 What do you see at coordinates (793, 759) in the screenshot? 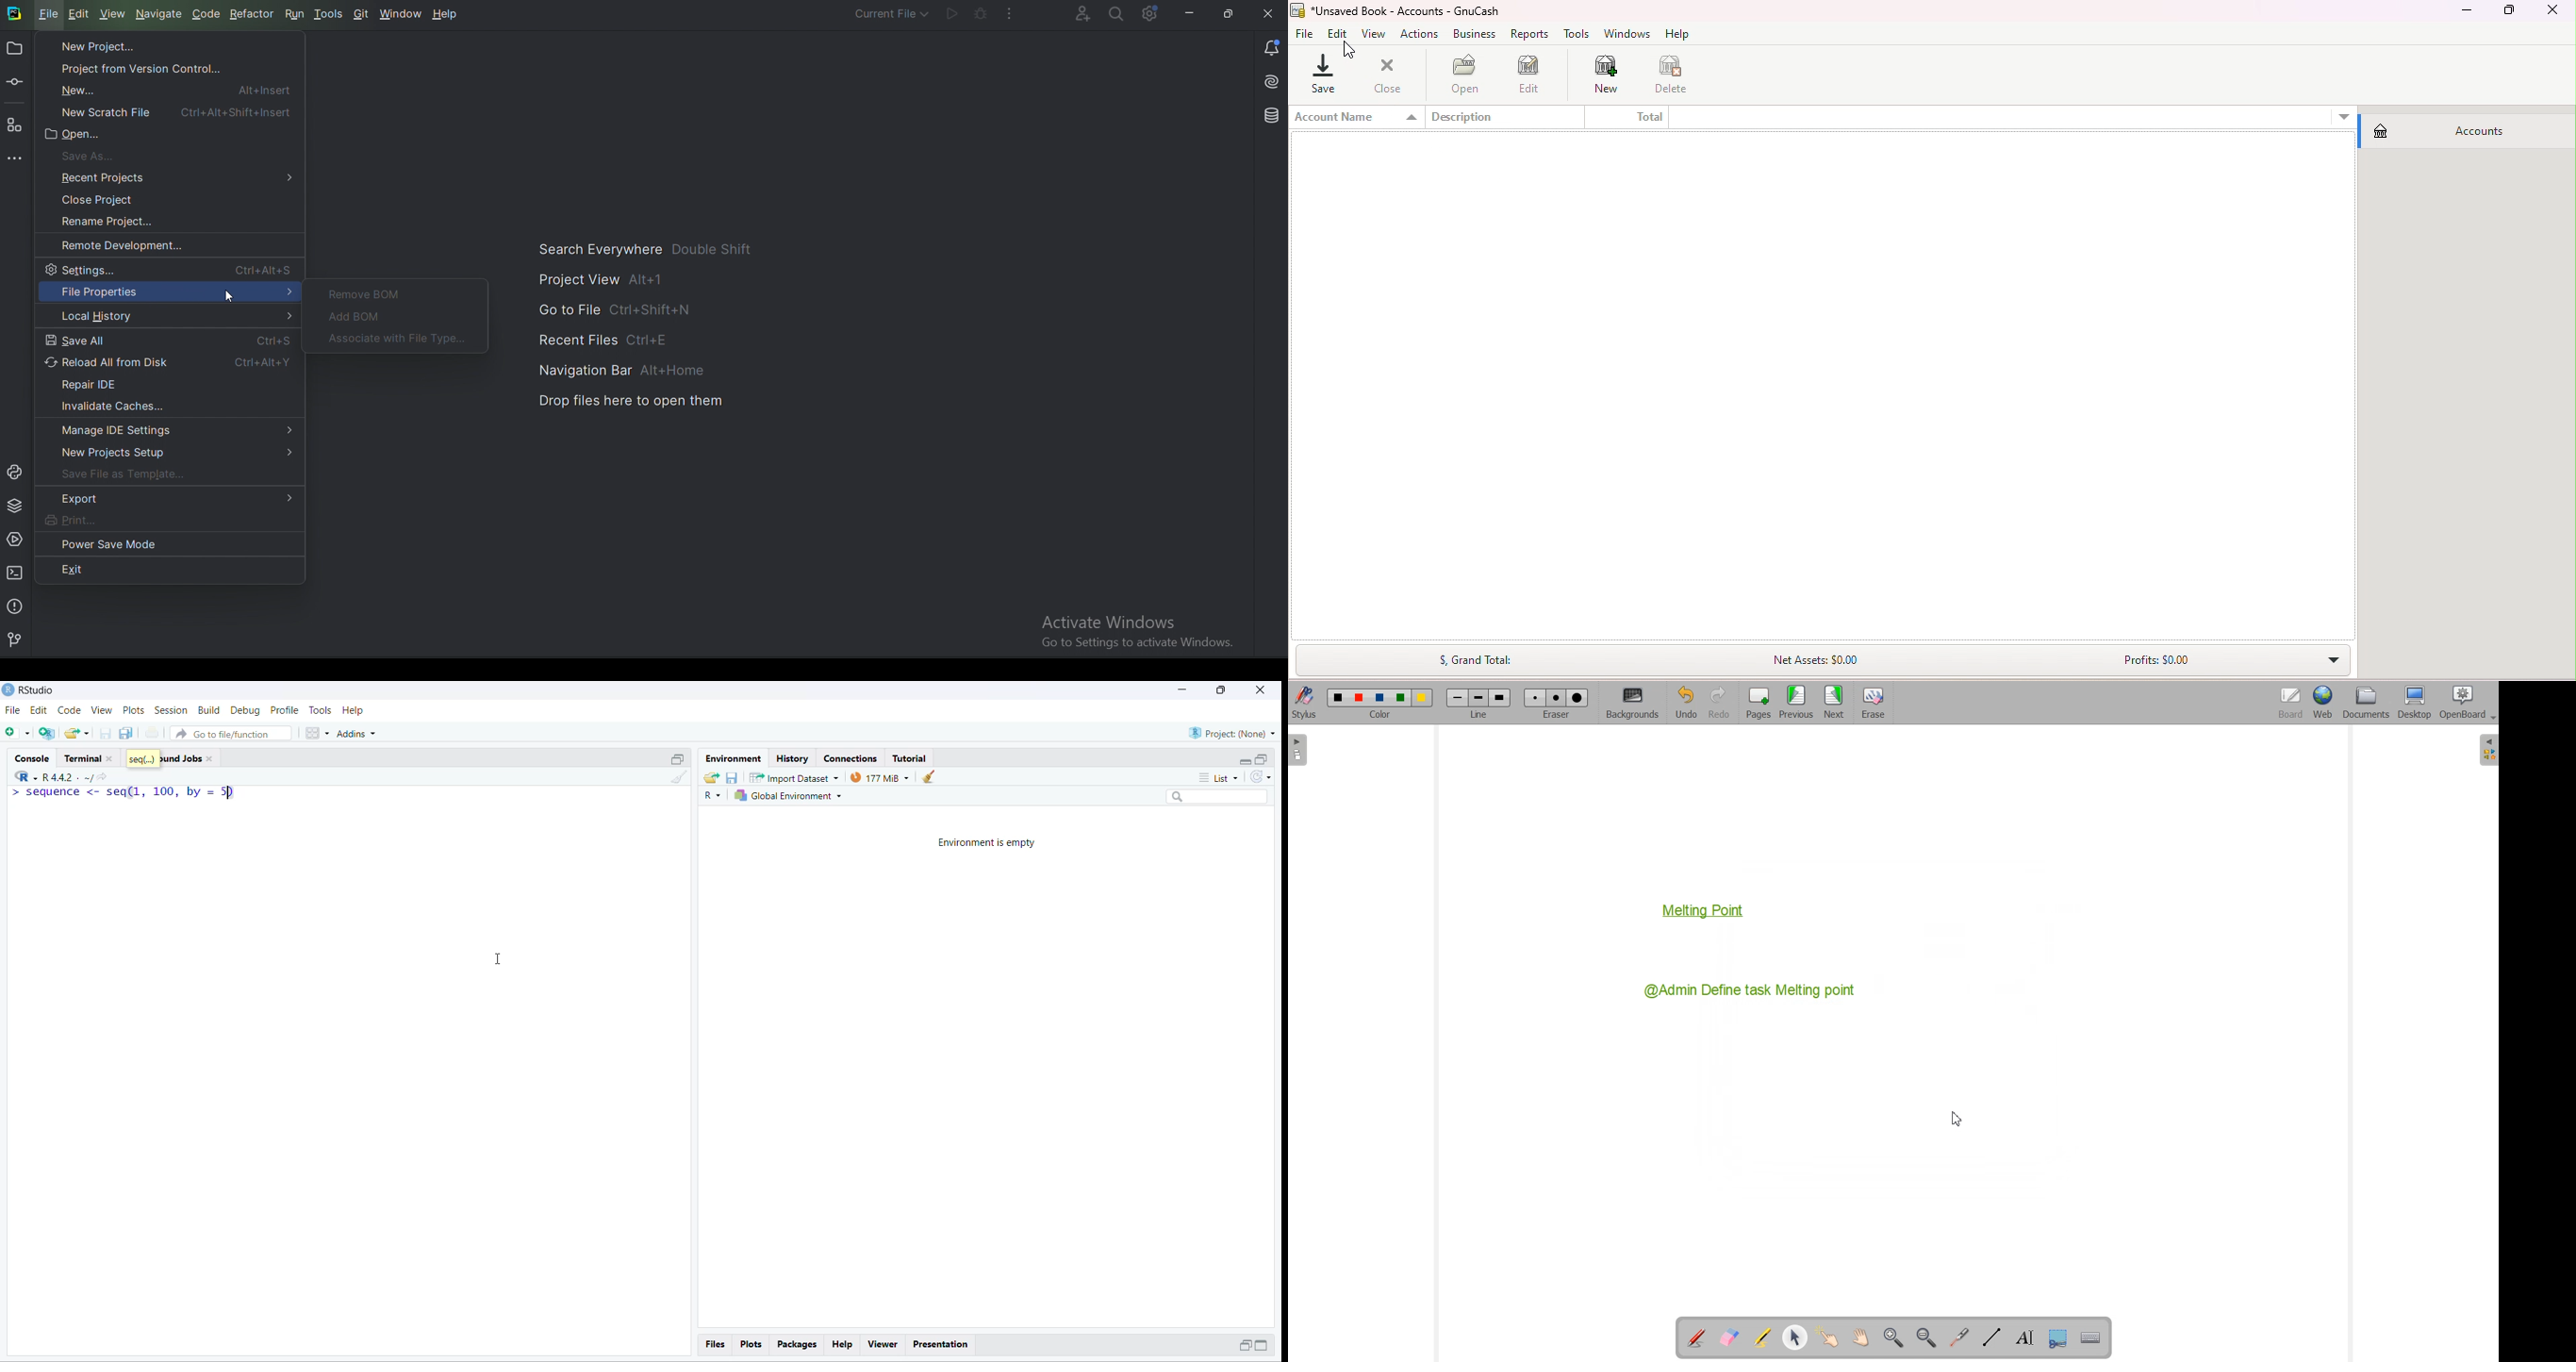
I see `History ` at bounding box center [793, 759].